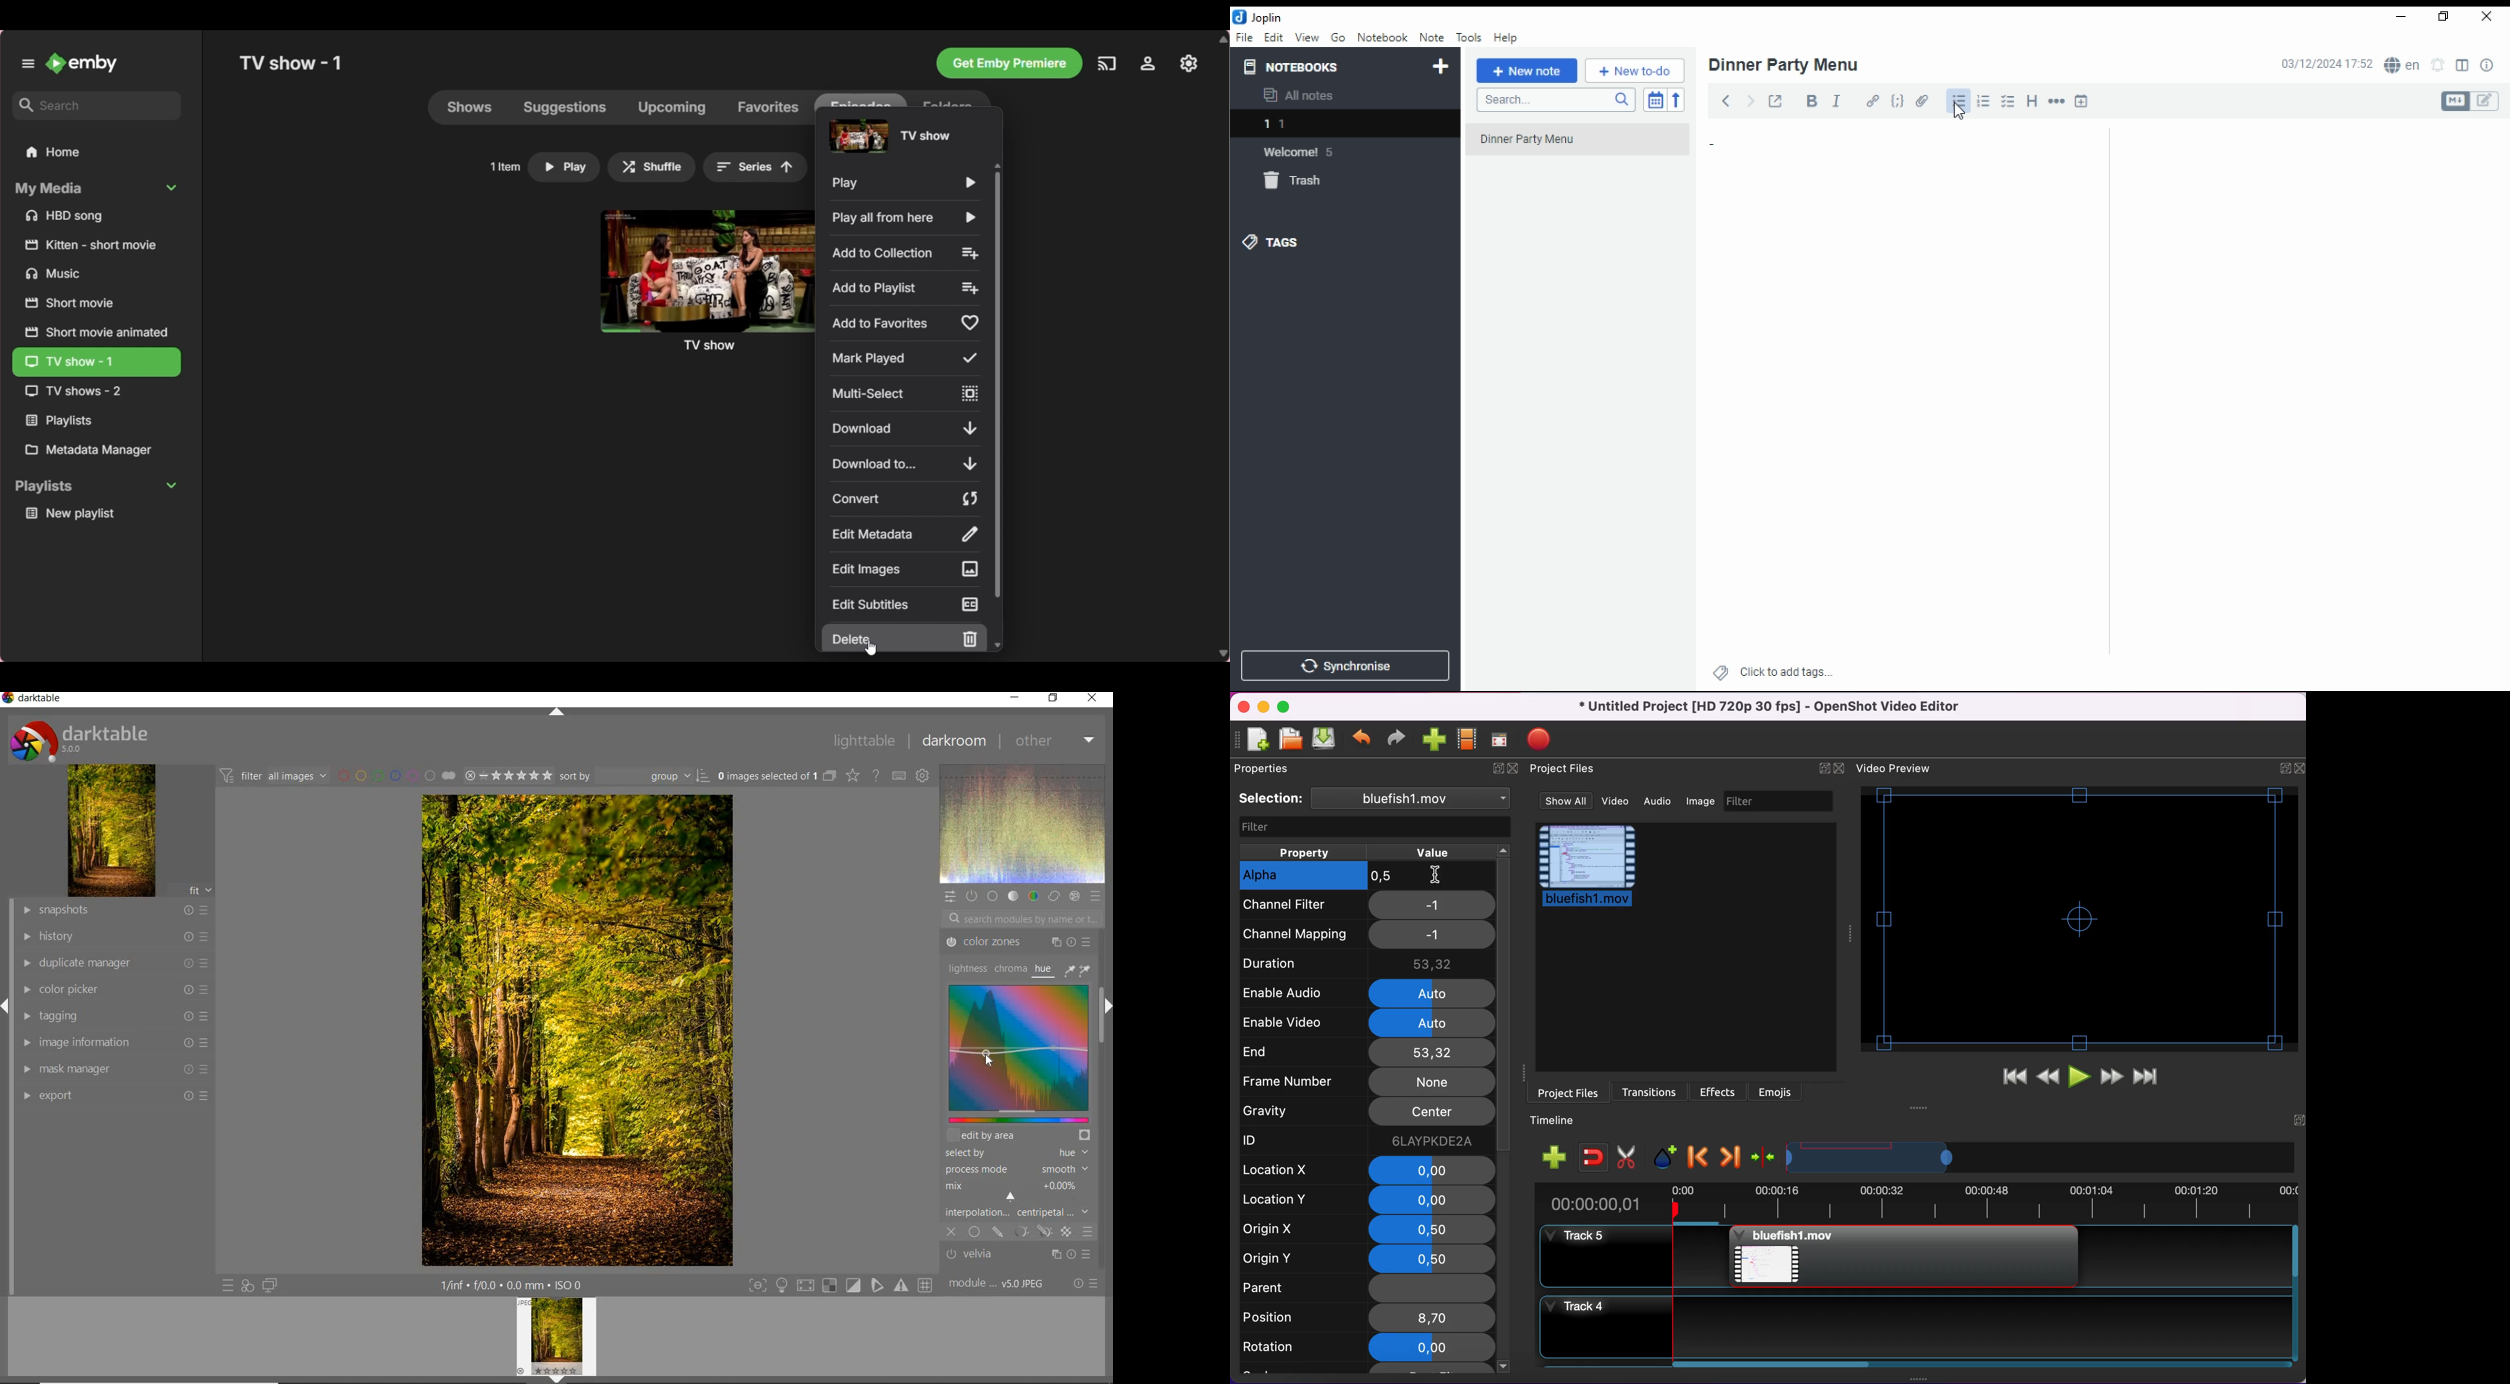 This screenshot has width=2520, height=1400. Describe the element at coordinates (2113, 1077) in the screenshot. I see `fast forward` at that location.